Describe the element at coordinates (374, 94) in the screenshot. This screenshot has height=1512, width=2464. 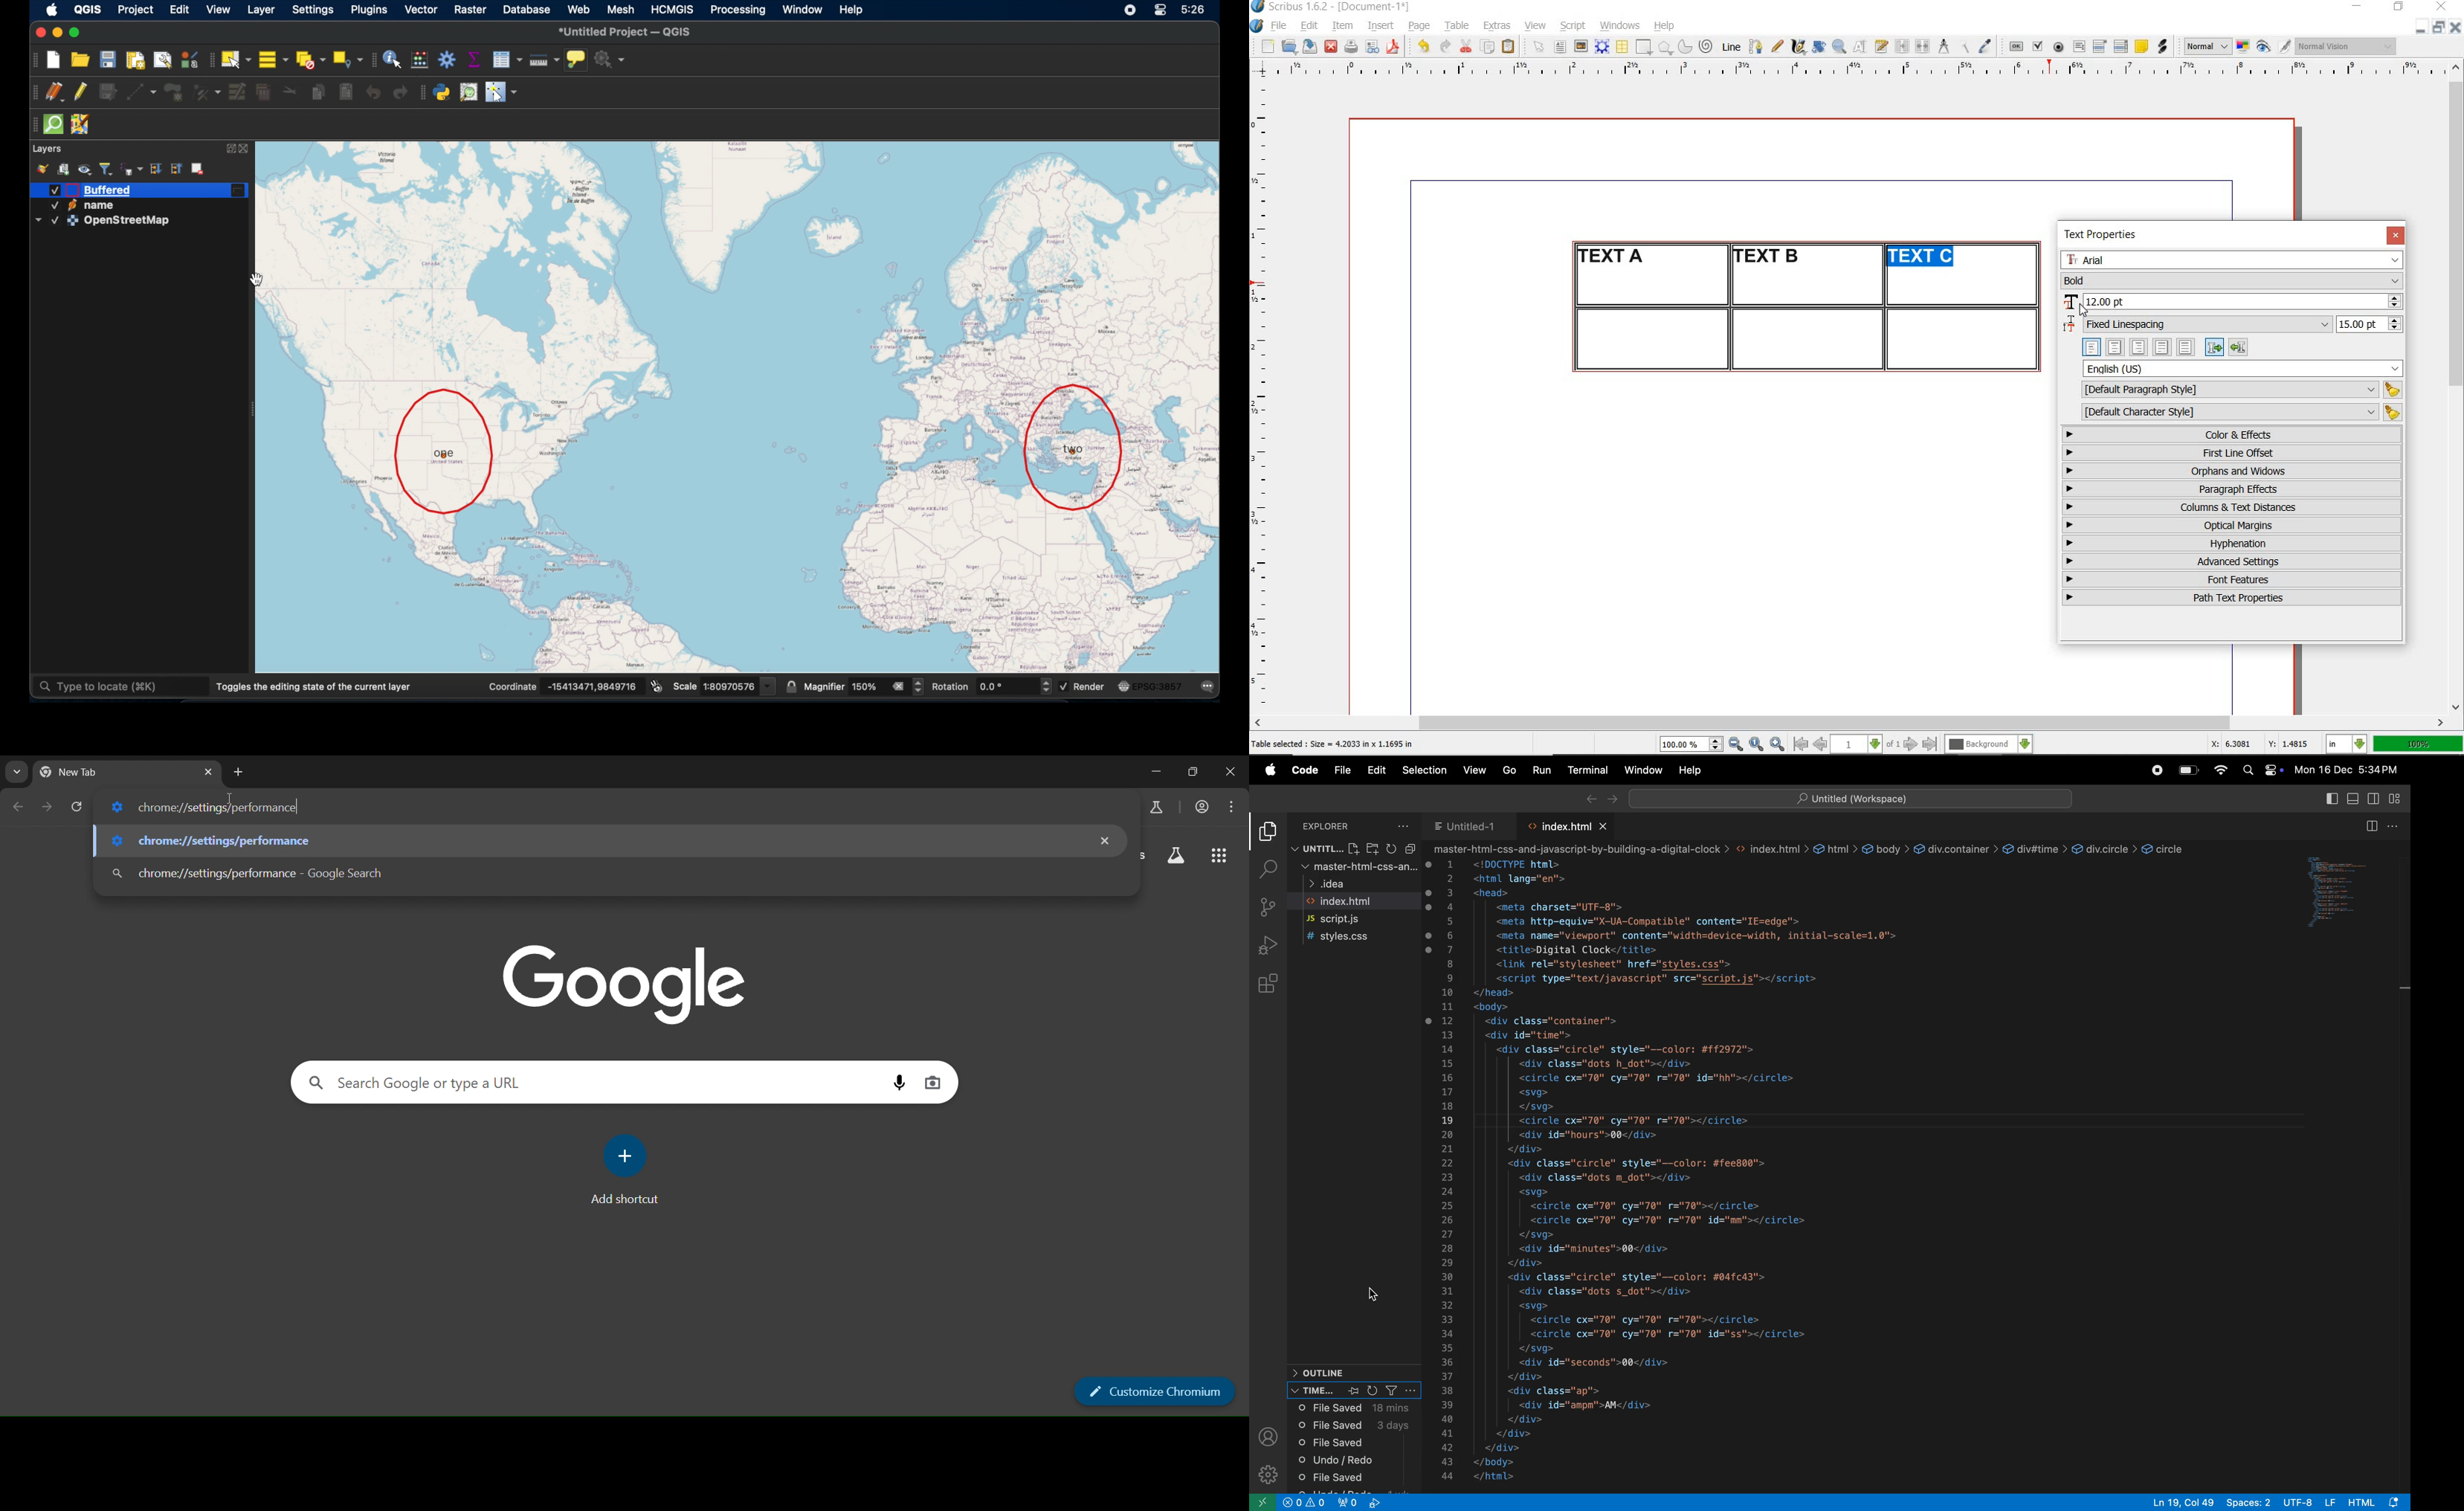
I see `undo` at that location.